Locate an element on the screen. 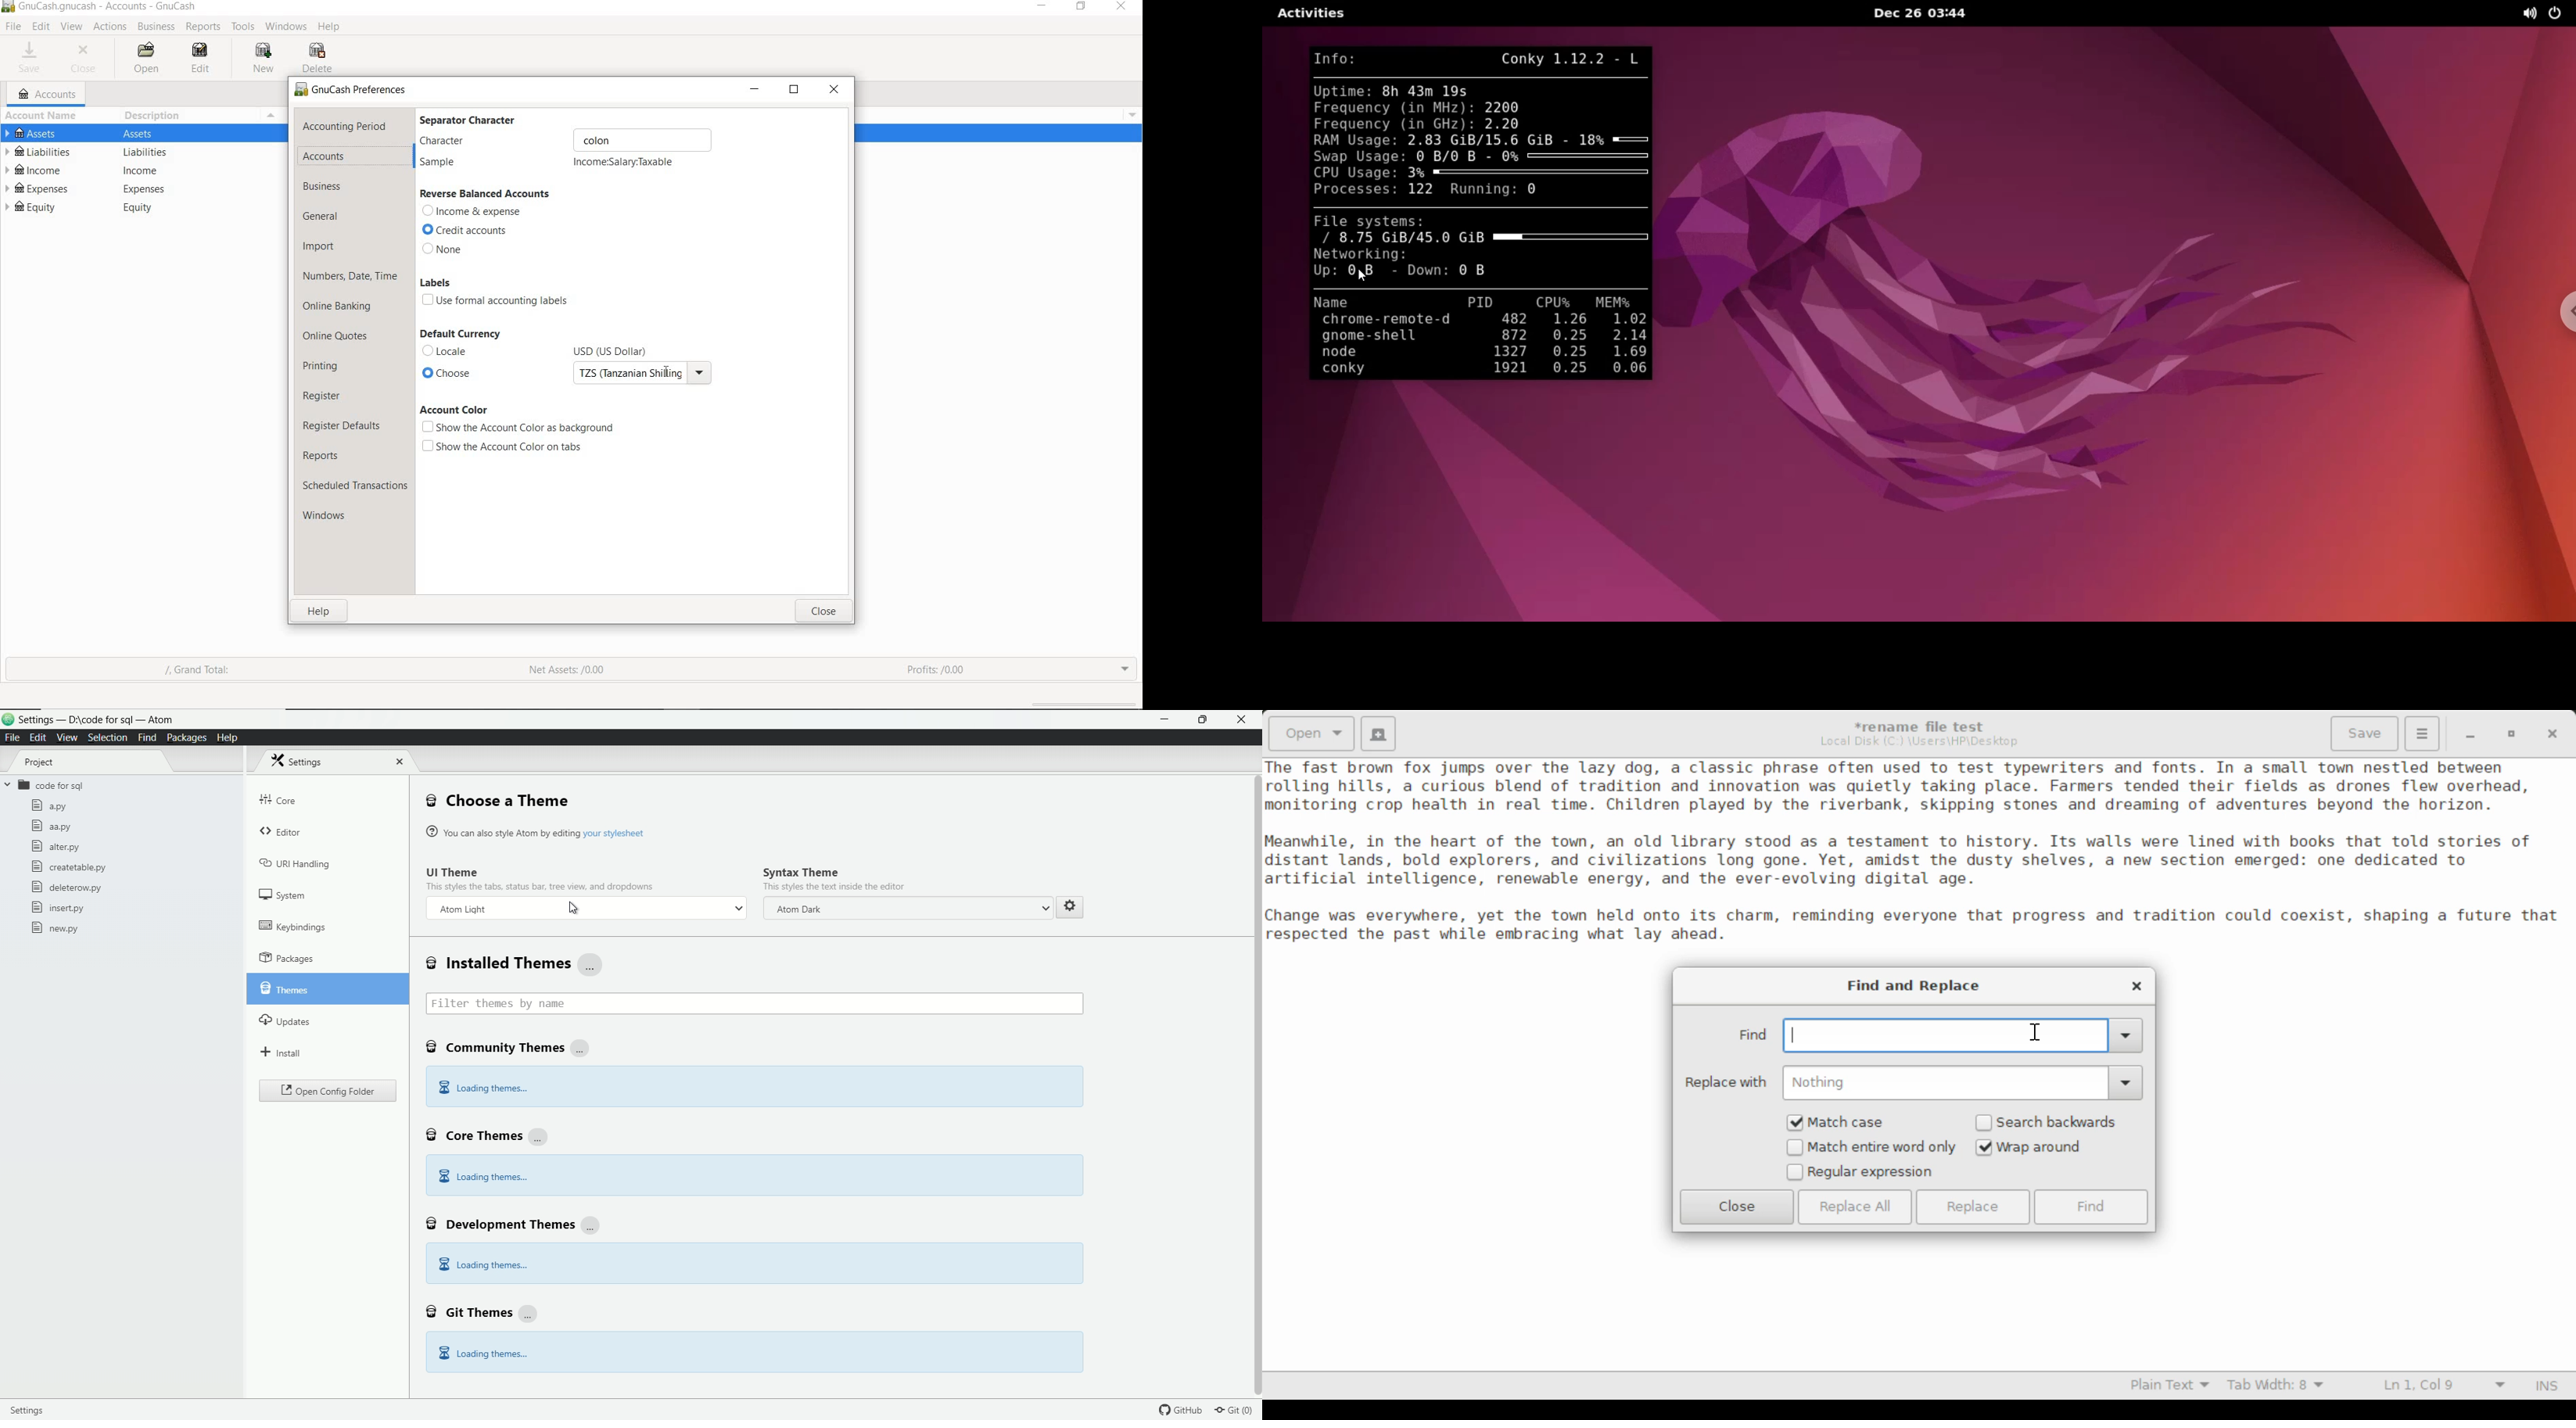  choose a theme is located at coordinates (498, 800).